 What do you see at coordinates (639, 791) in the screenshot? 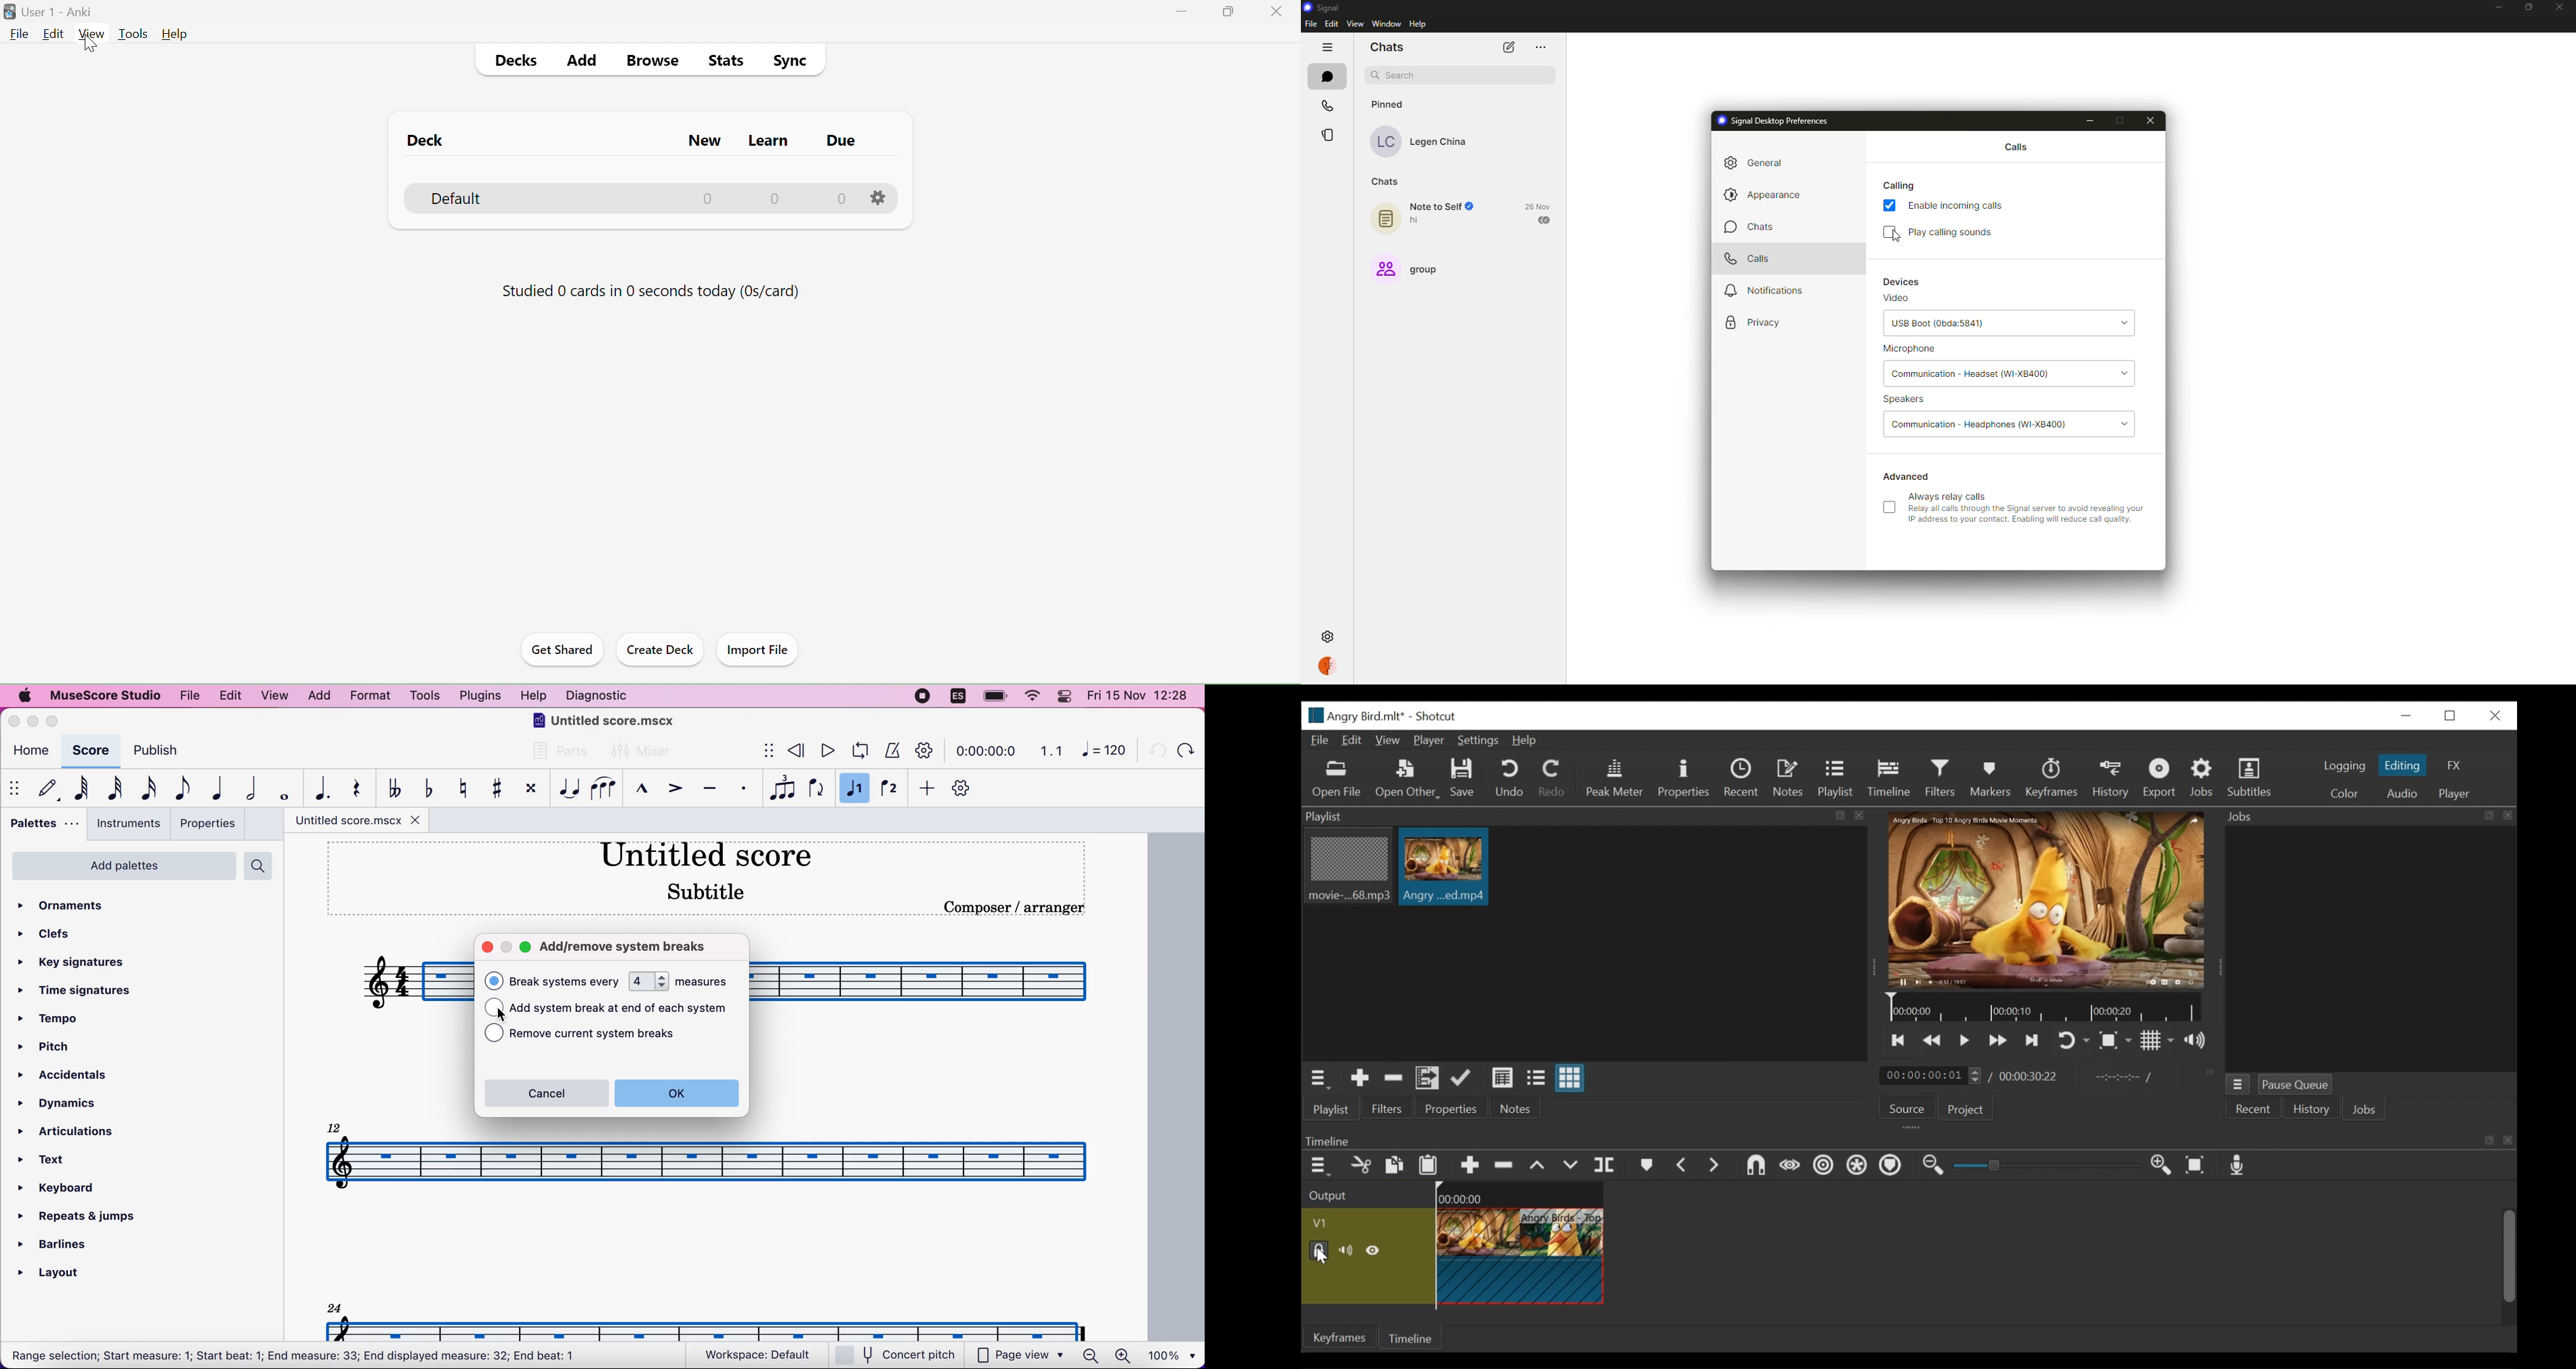
I see `marcatto` at bounding box center [639, 791].